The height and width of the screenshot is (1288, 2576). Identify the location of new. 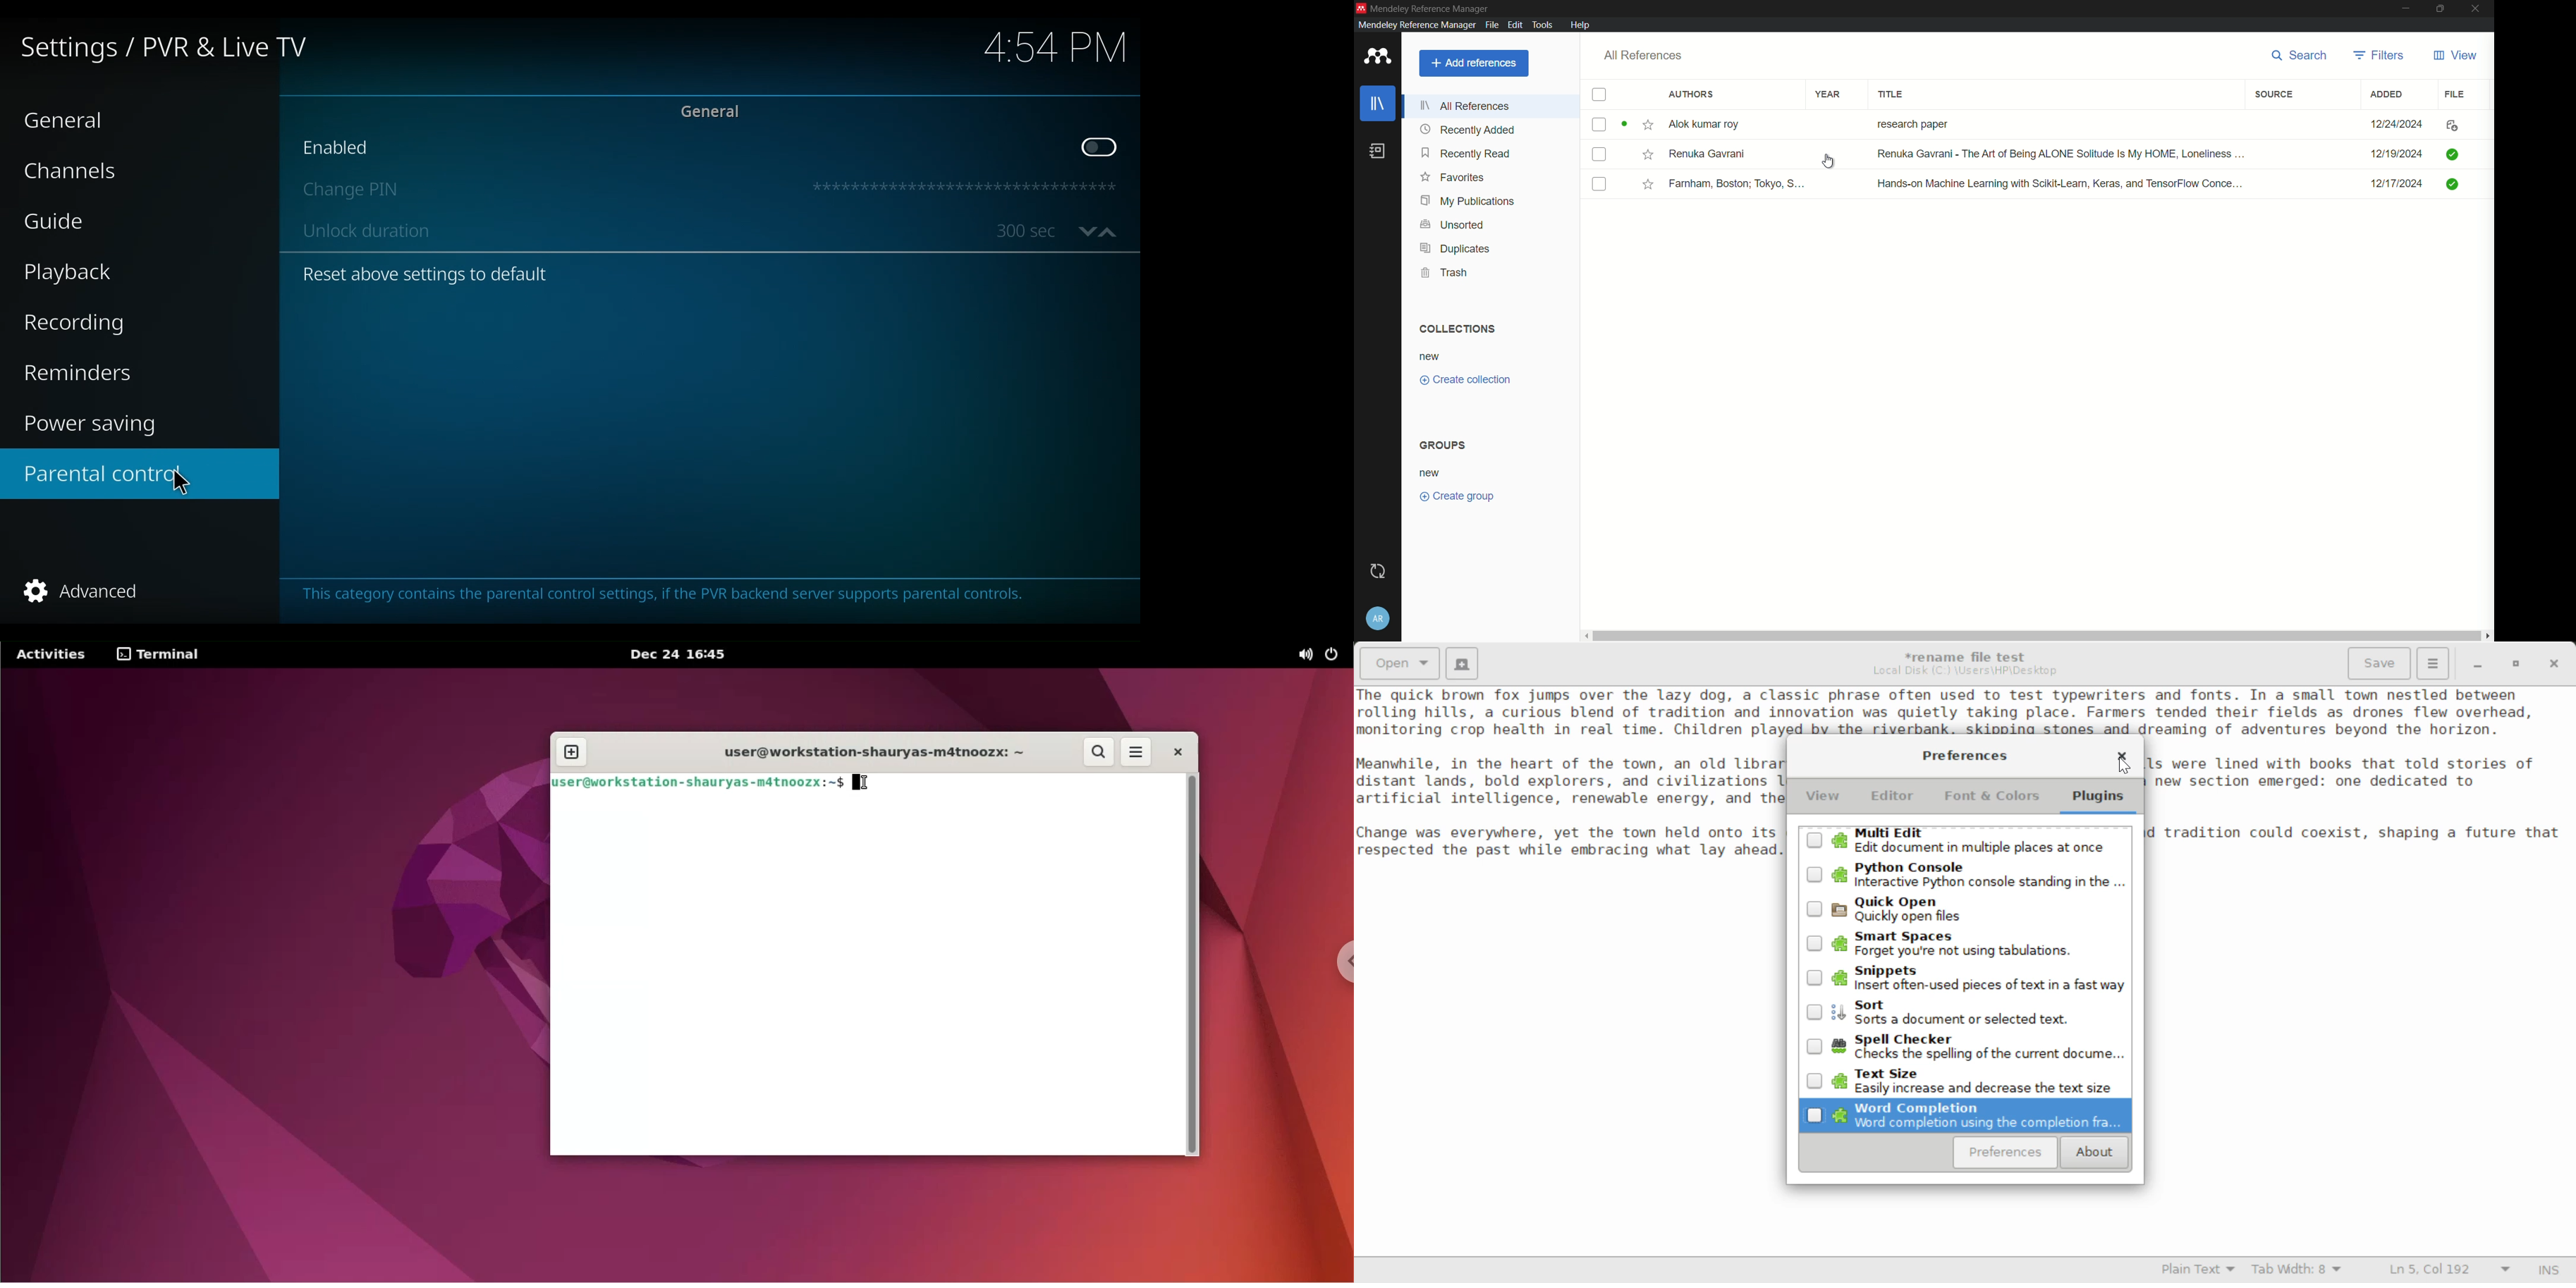
(1433, 473).